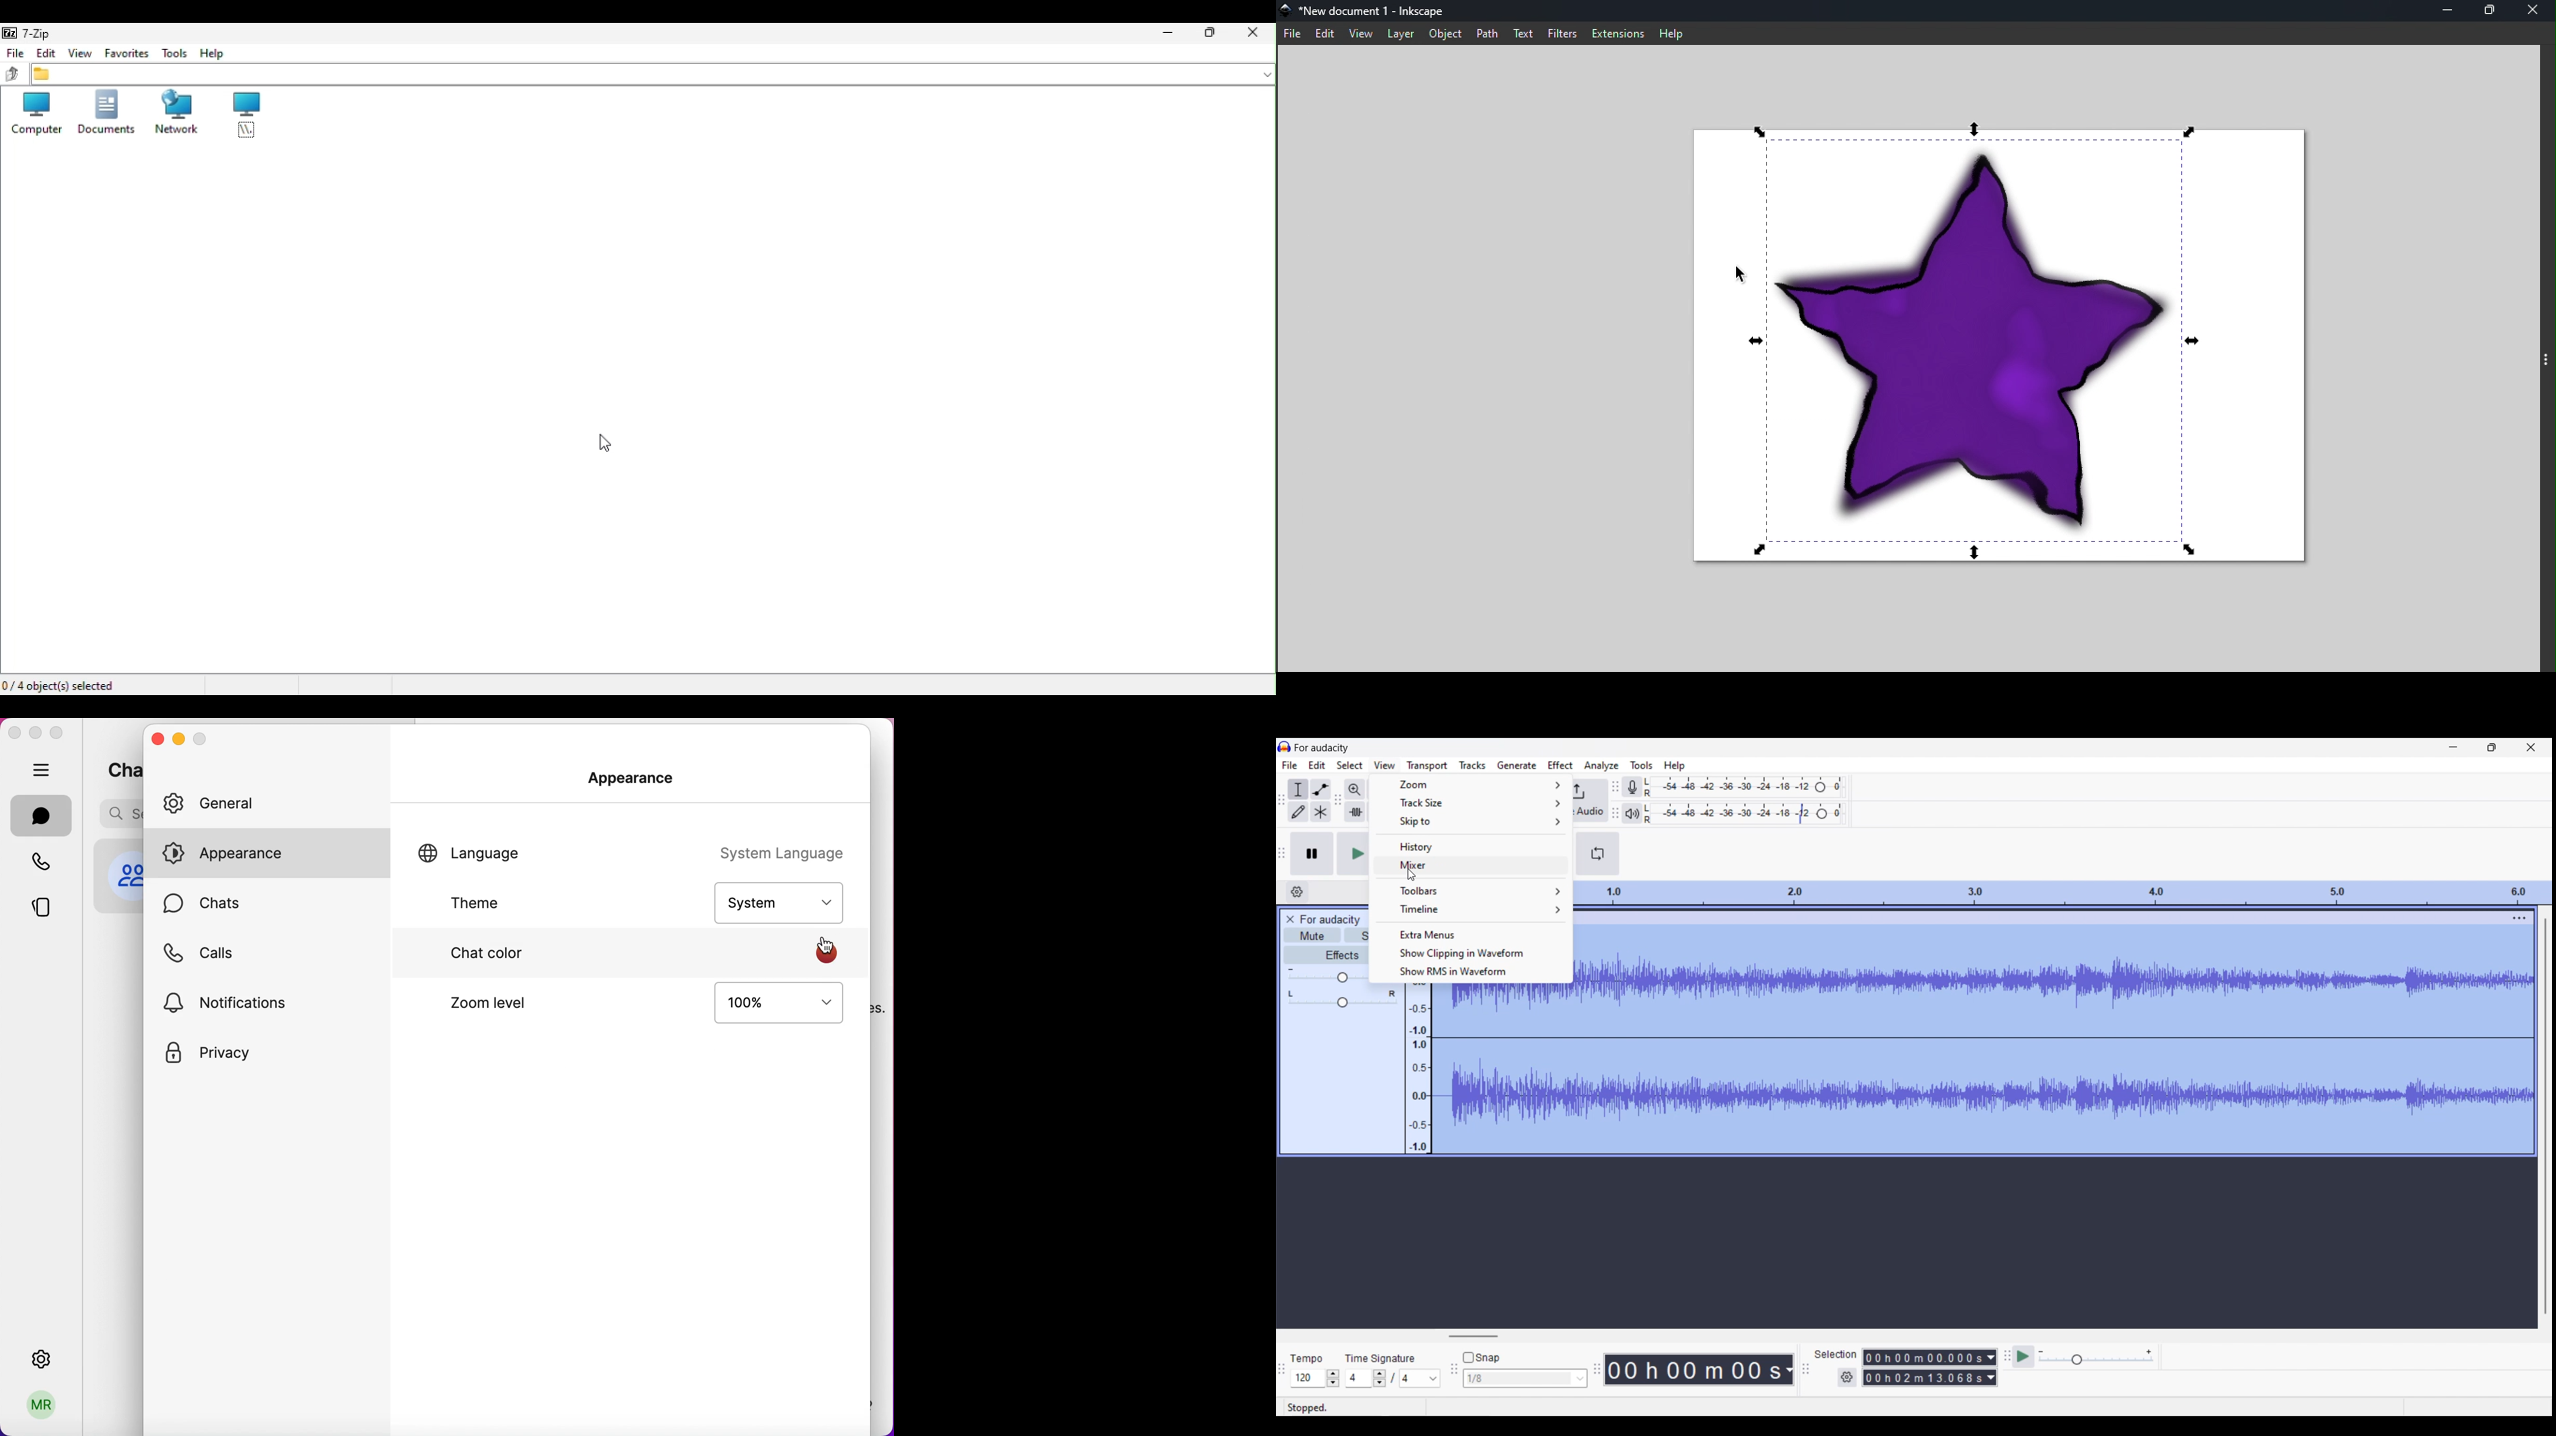 This screenshot has height=1456, width=2576. Describe the element at coordinates (26, 32) in the screenshot. I see `7 zip` at that location.